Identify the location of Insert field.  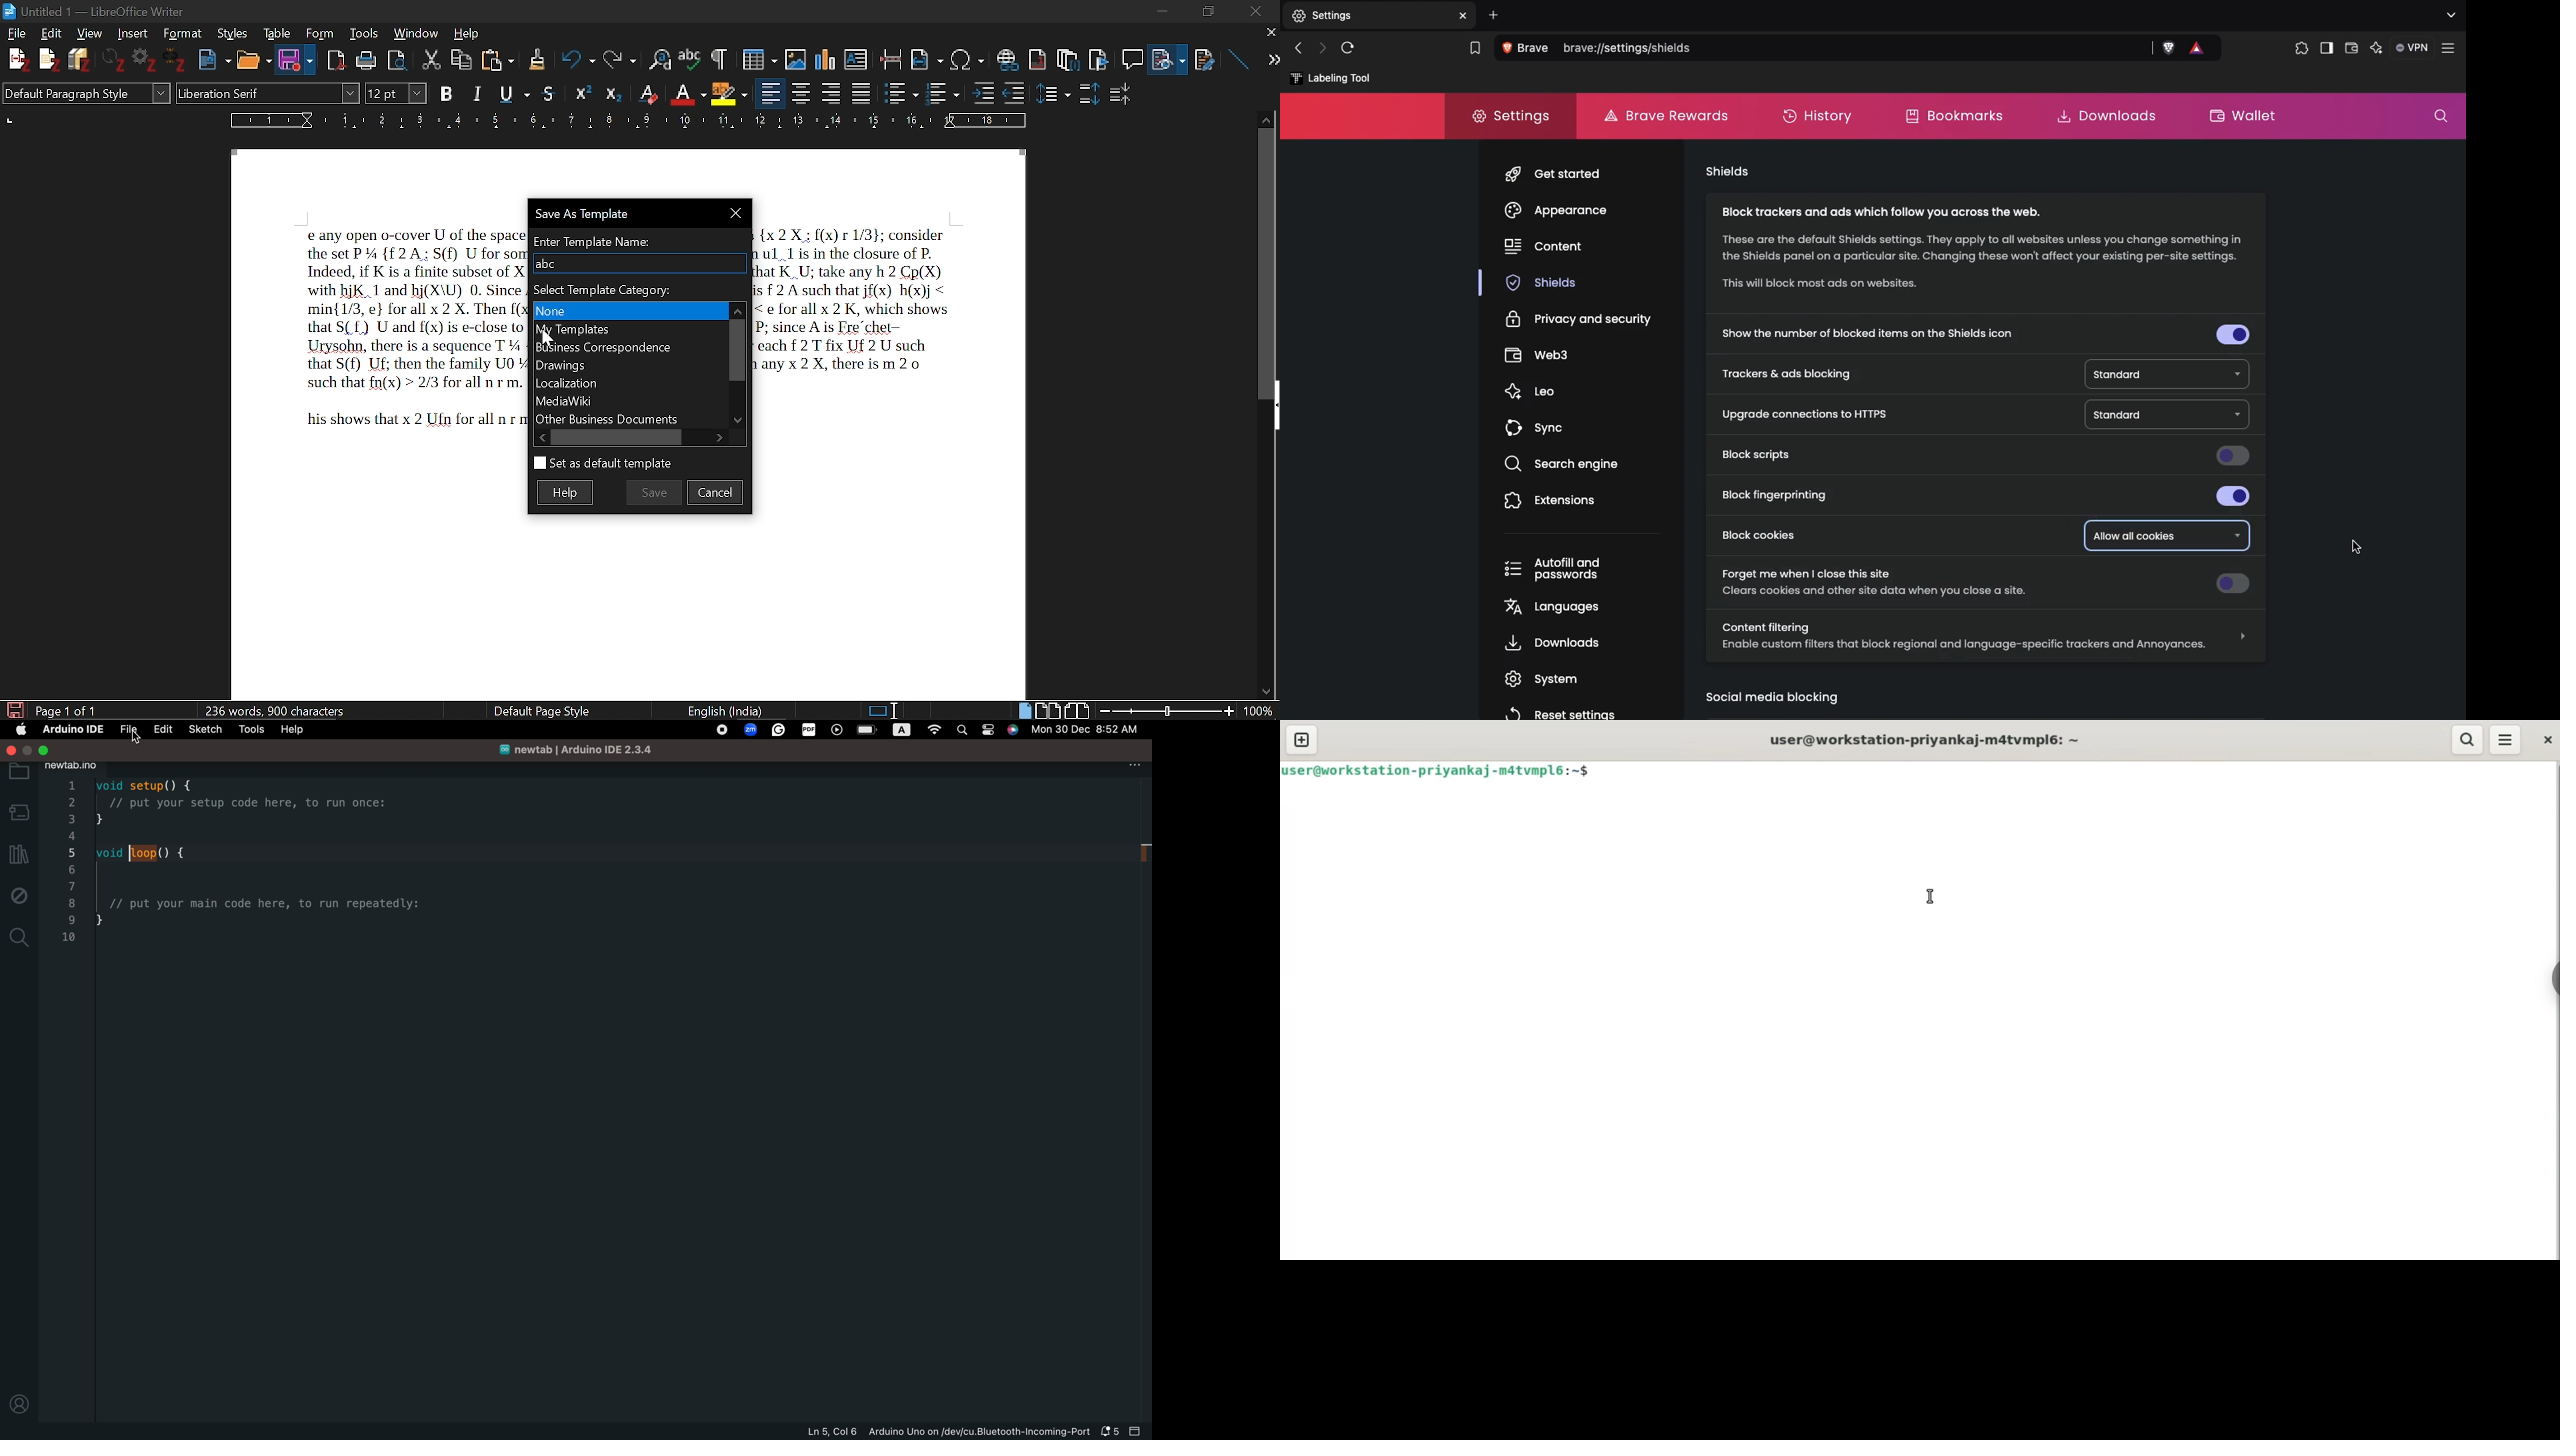
(927, 55).